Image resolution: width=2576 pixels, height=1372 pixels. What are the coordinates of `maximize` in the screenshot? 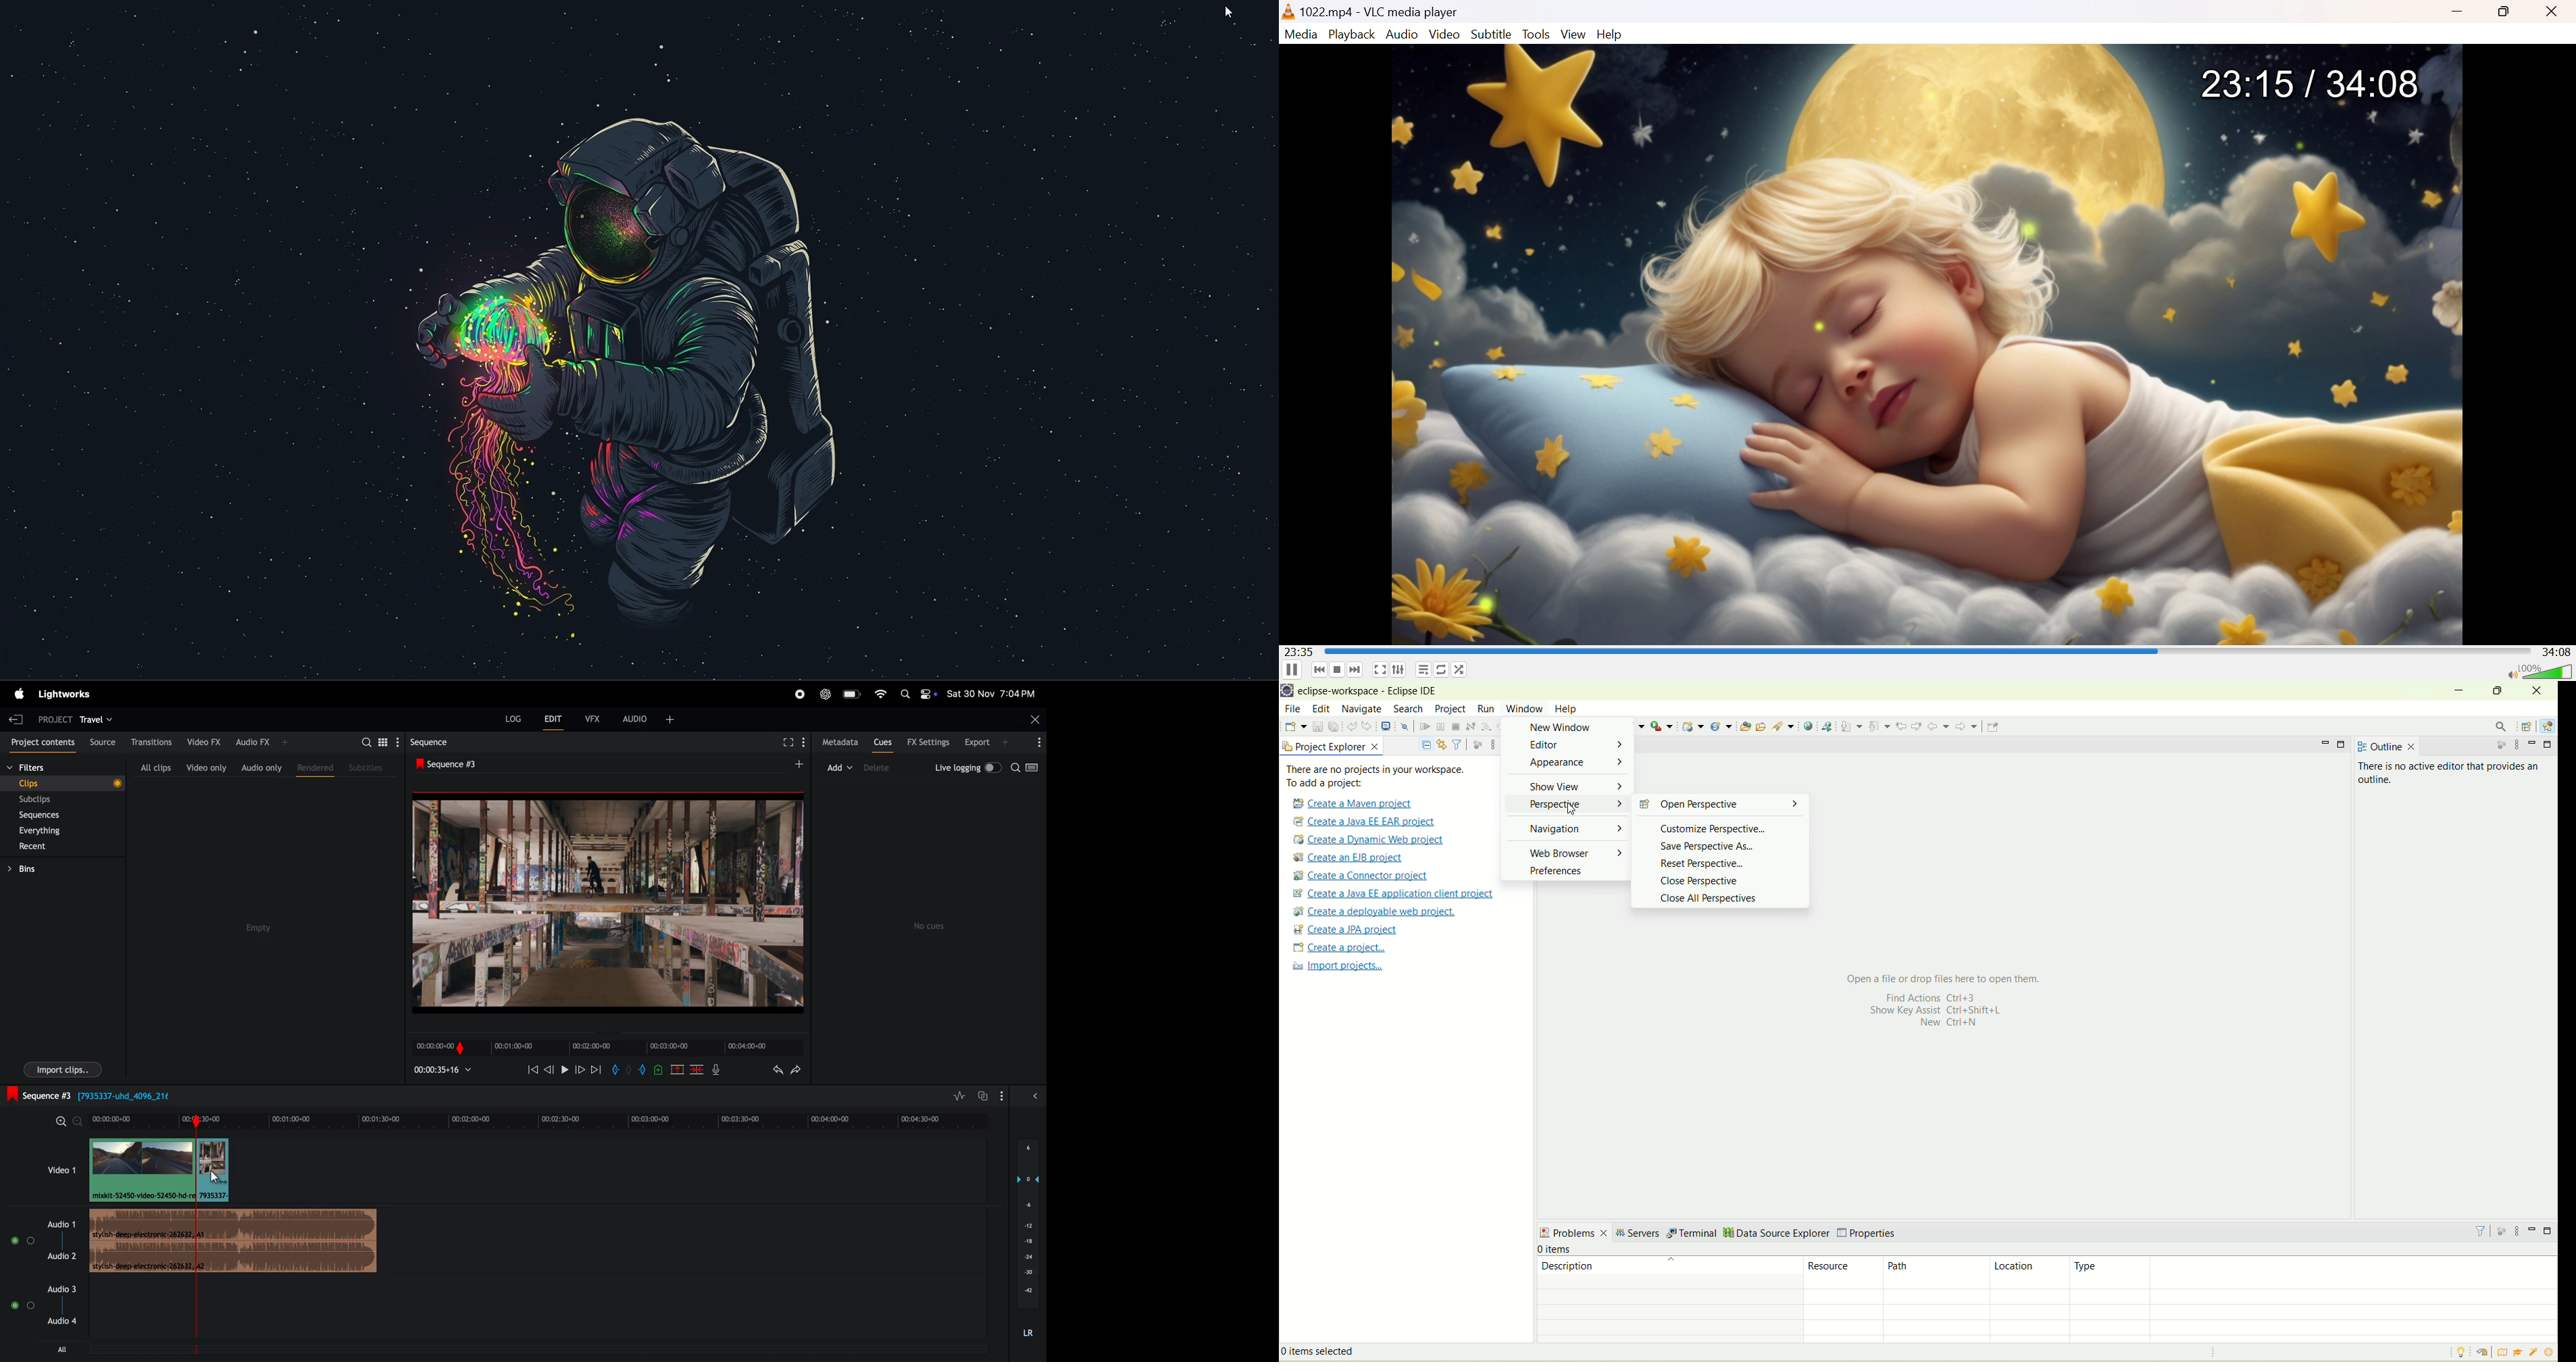 It's located at (2549, 1231).